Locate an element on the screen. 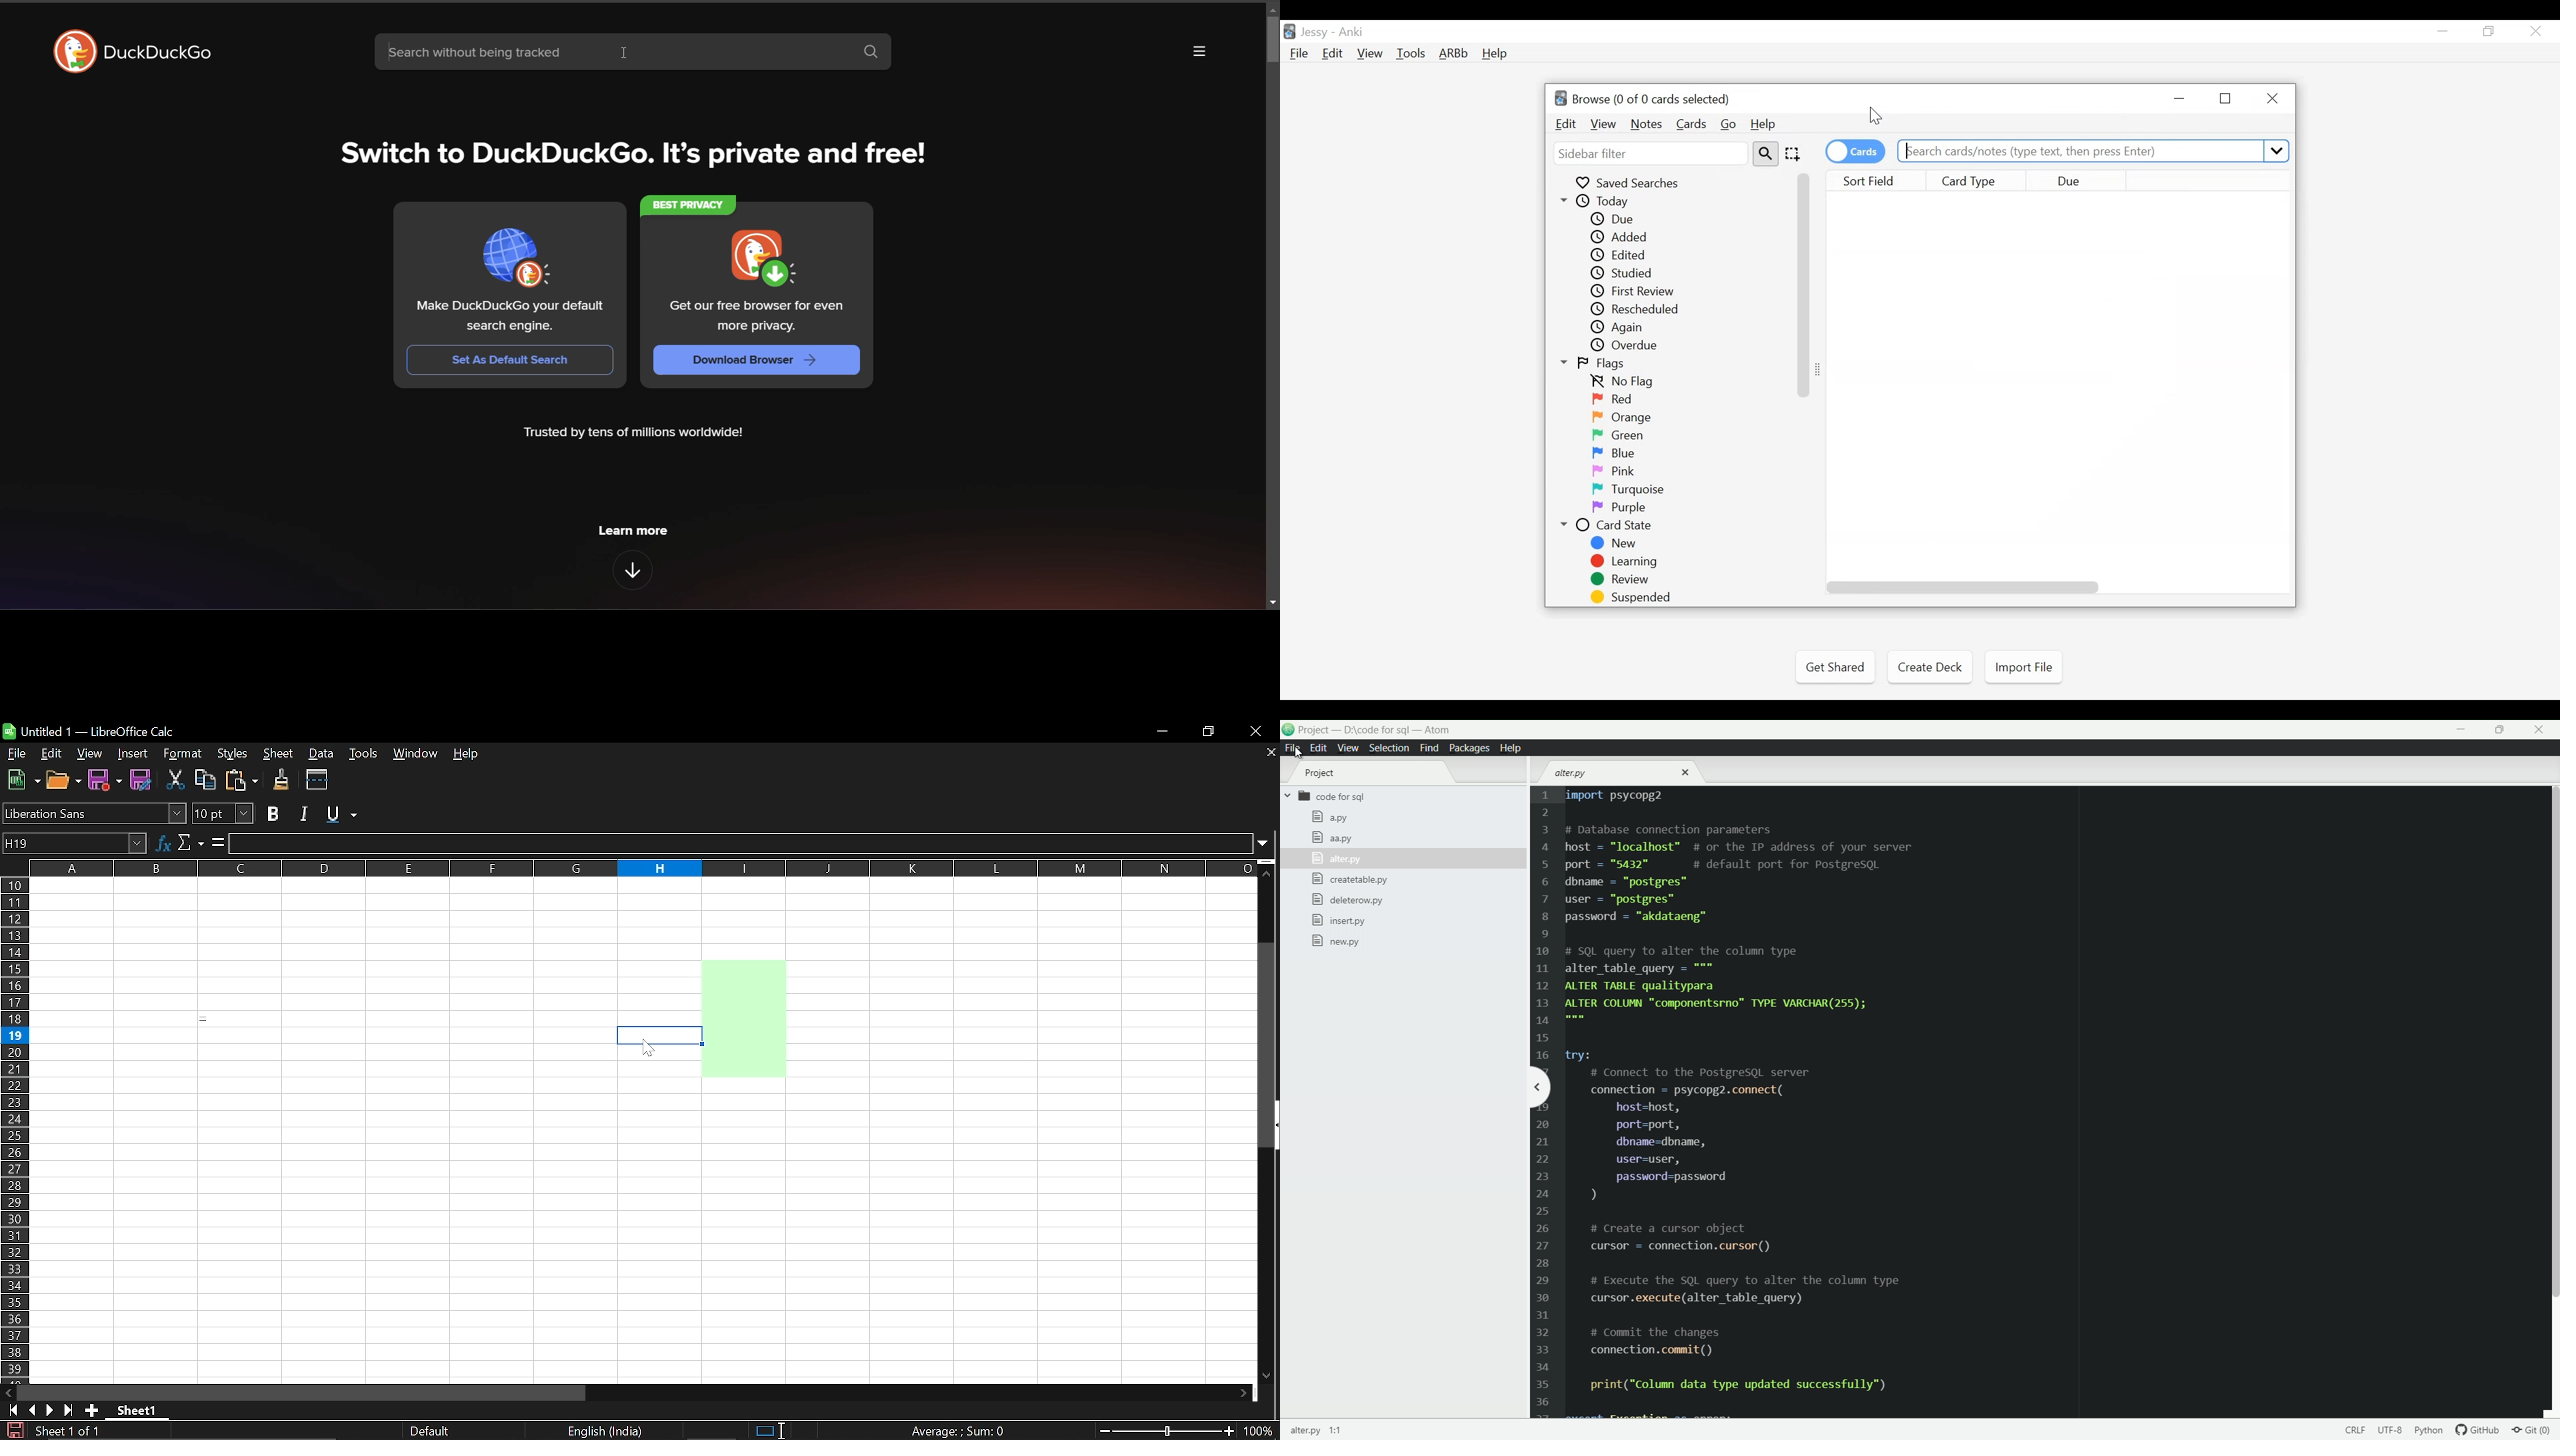 Image resolution: width=2576 pixels, height=1456 pixels. Italic is located at coordinates (304, 813).